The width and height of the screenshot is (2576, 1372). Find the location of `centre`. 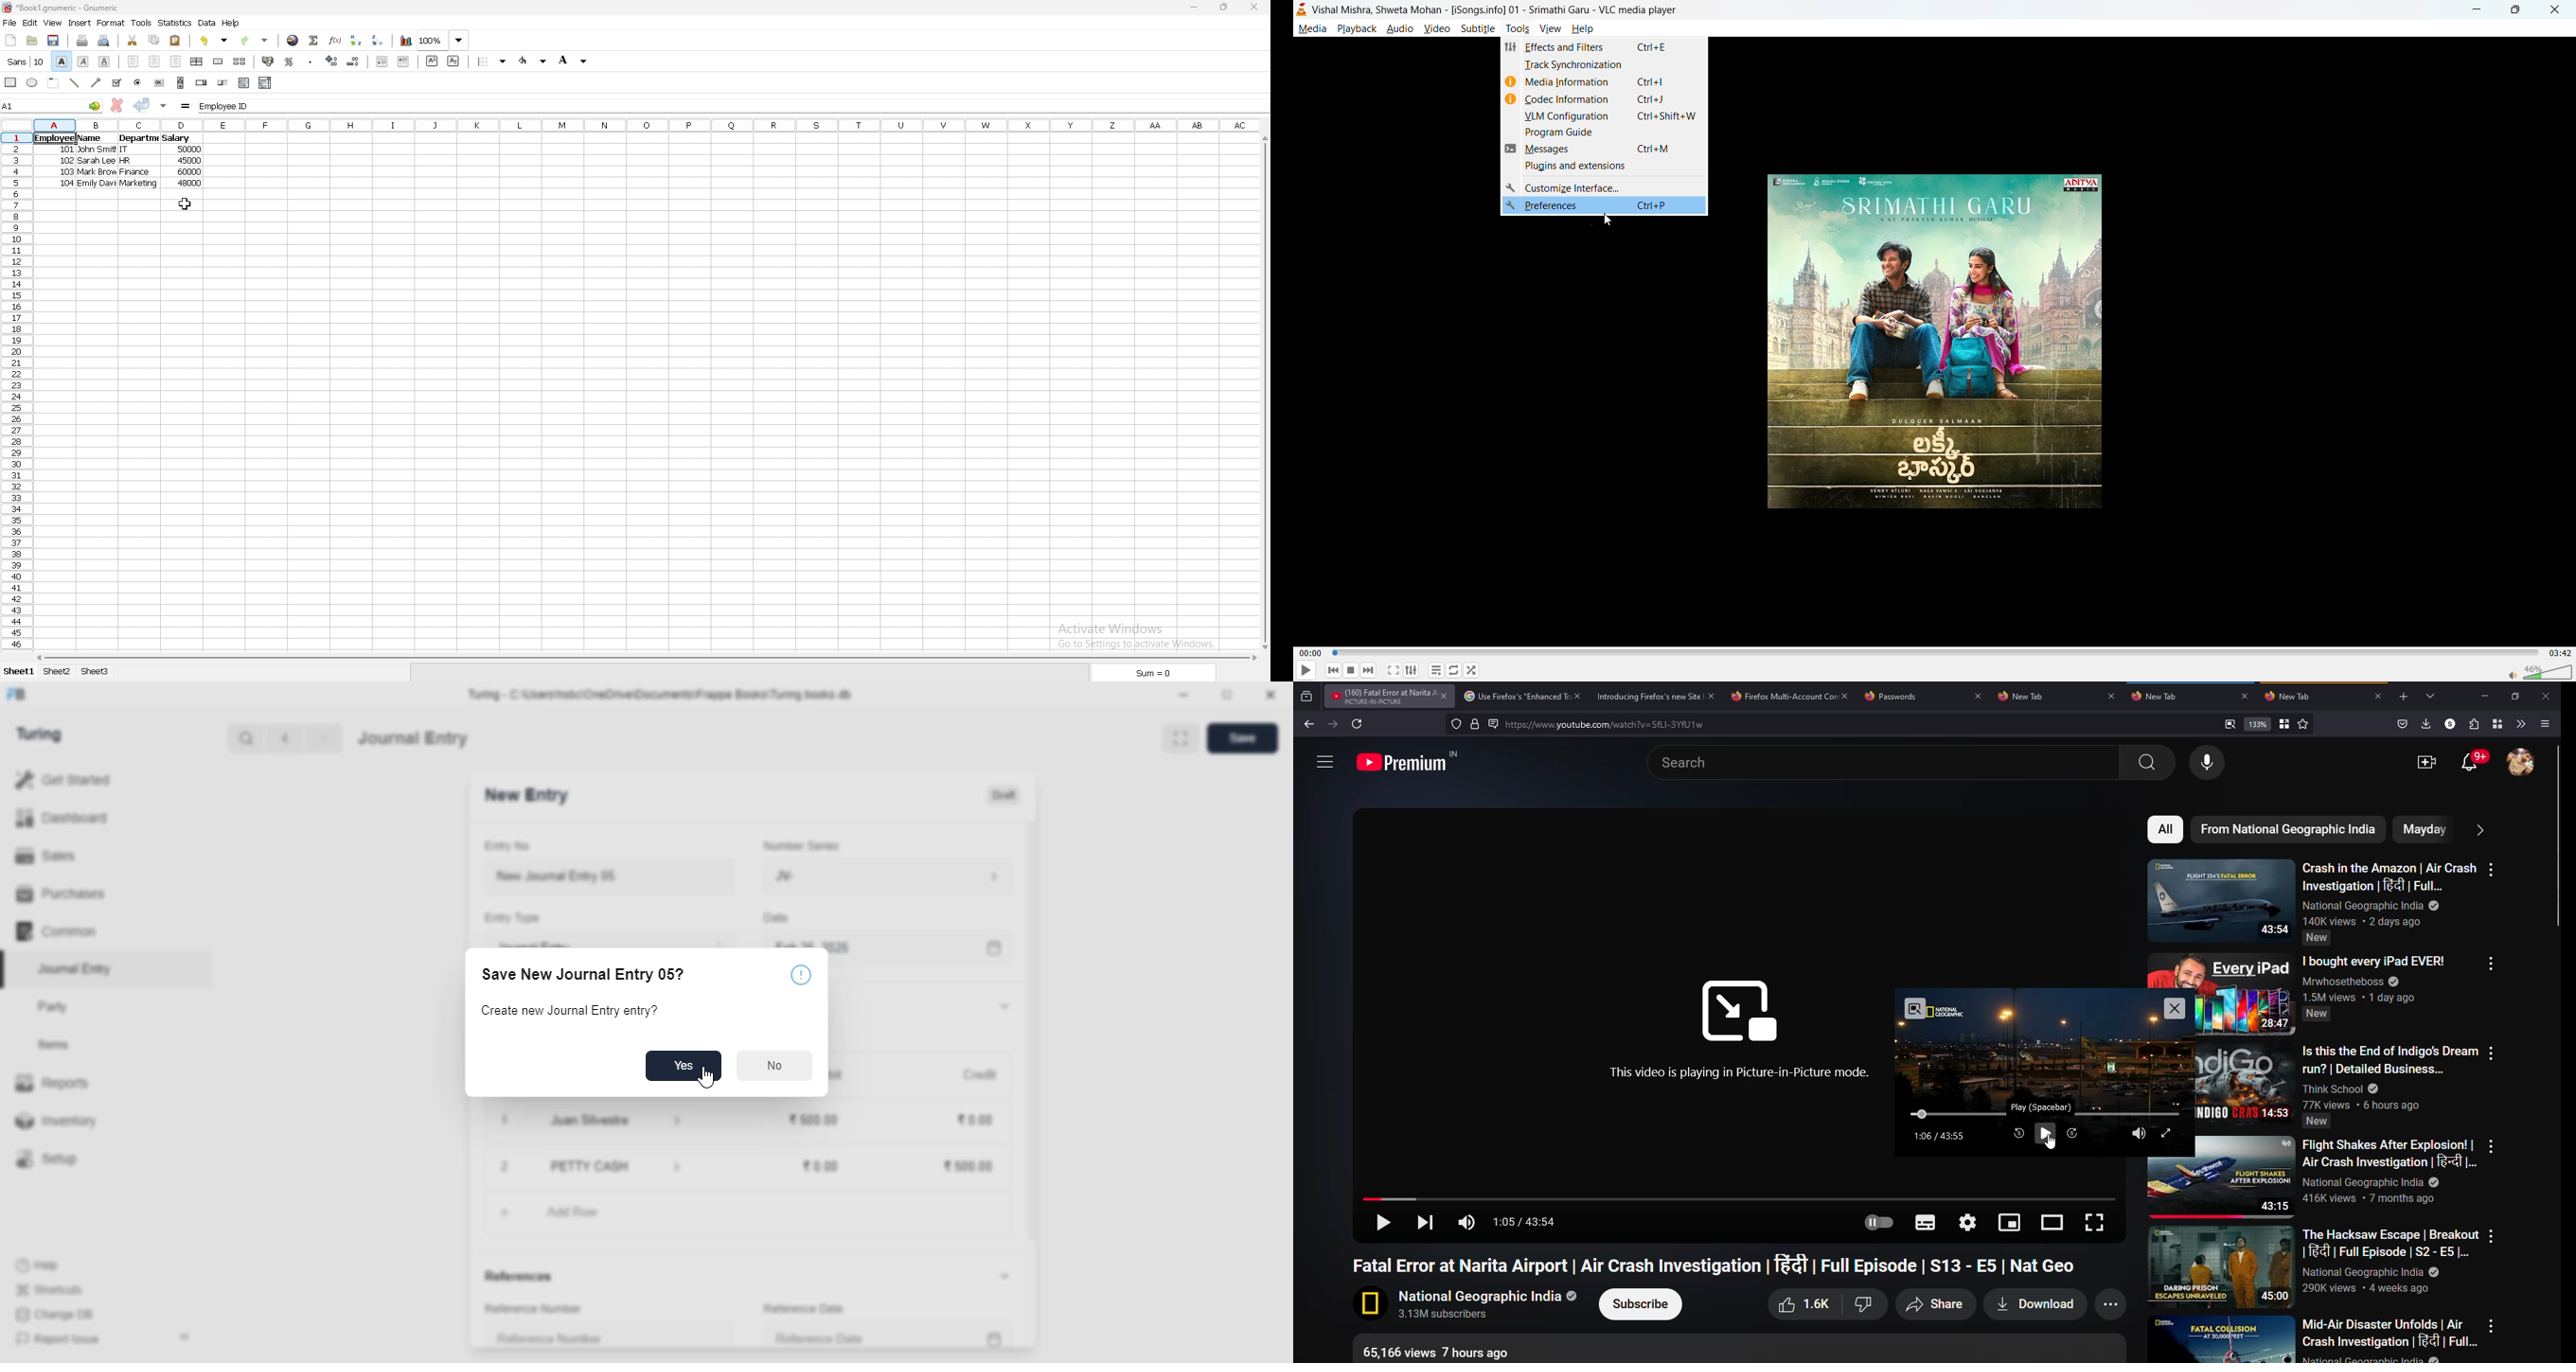

centre is located at coordinates (155, 62).